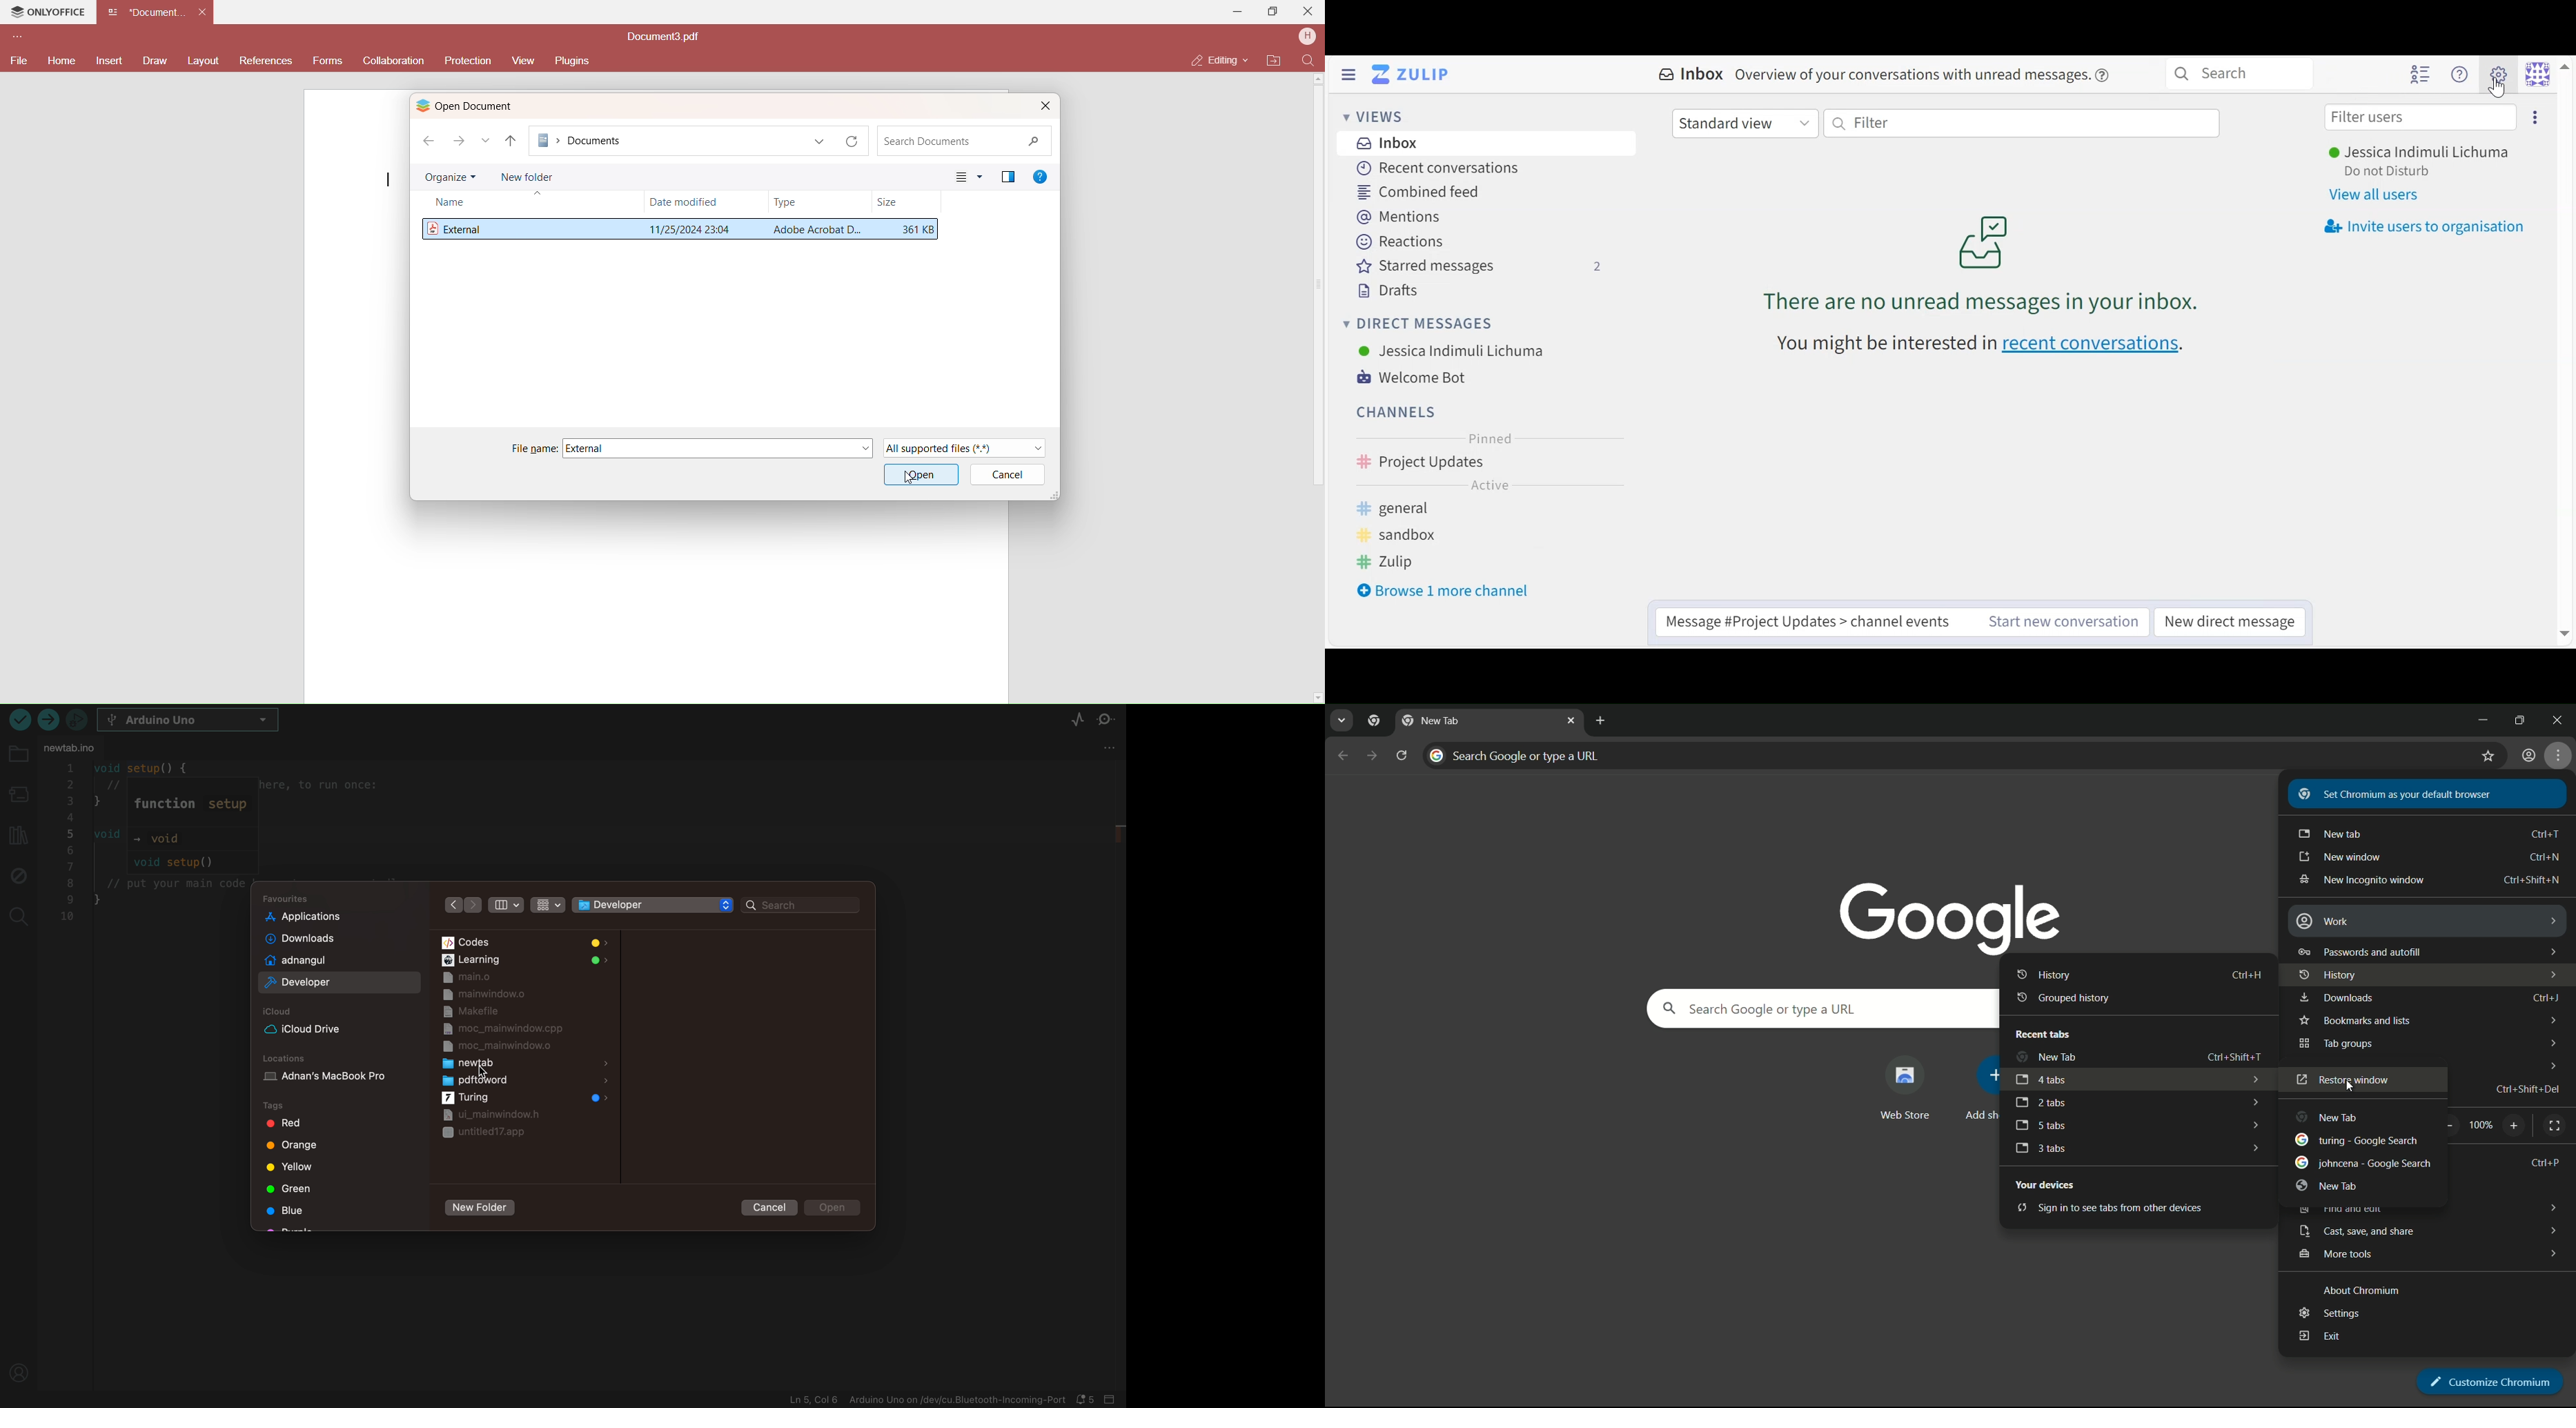  I want to click on new incognito window, so click(2360, 881).